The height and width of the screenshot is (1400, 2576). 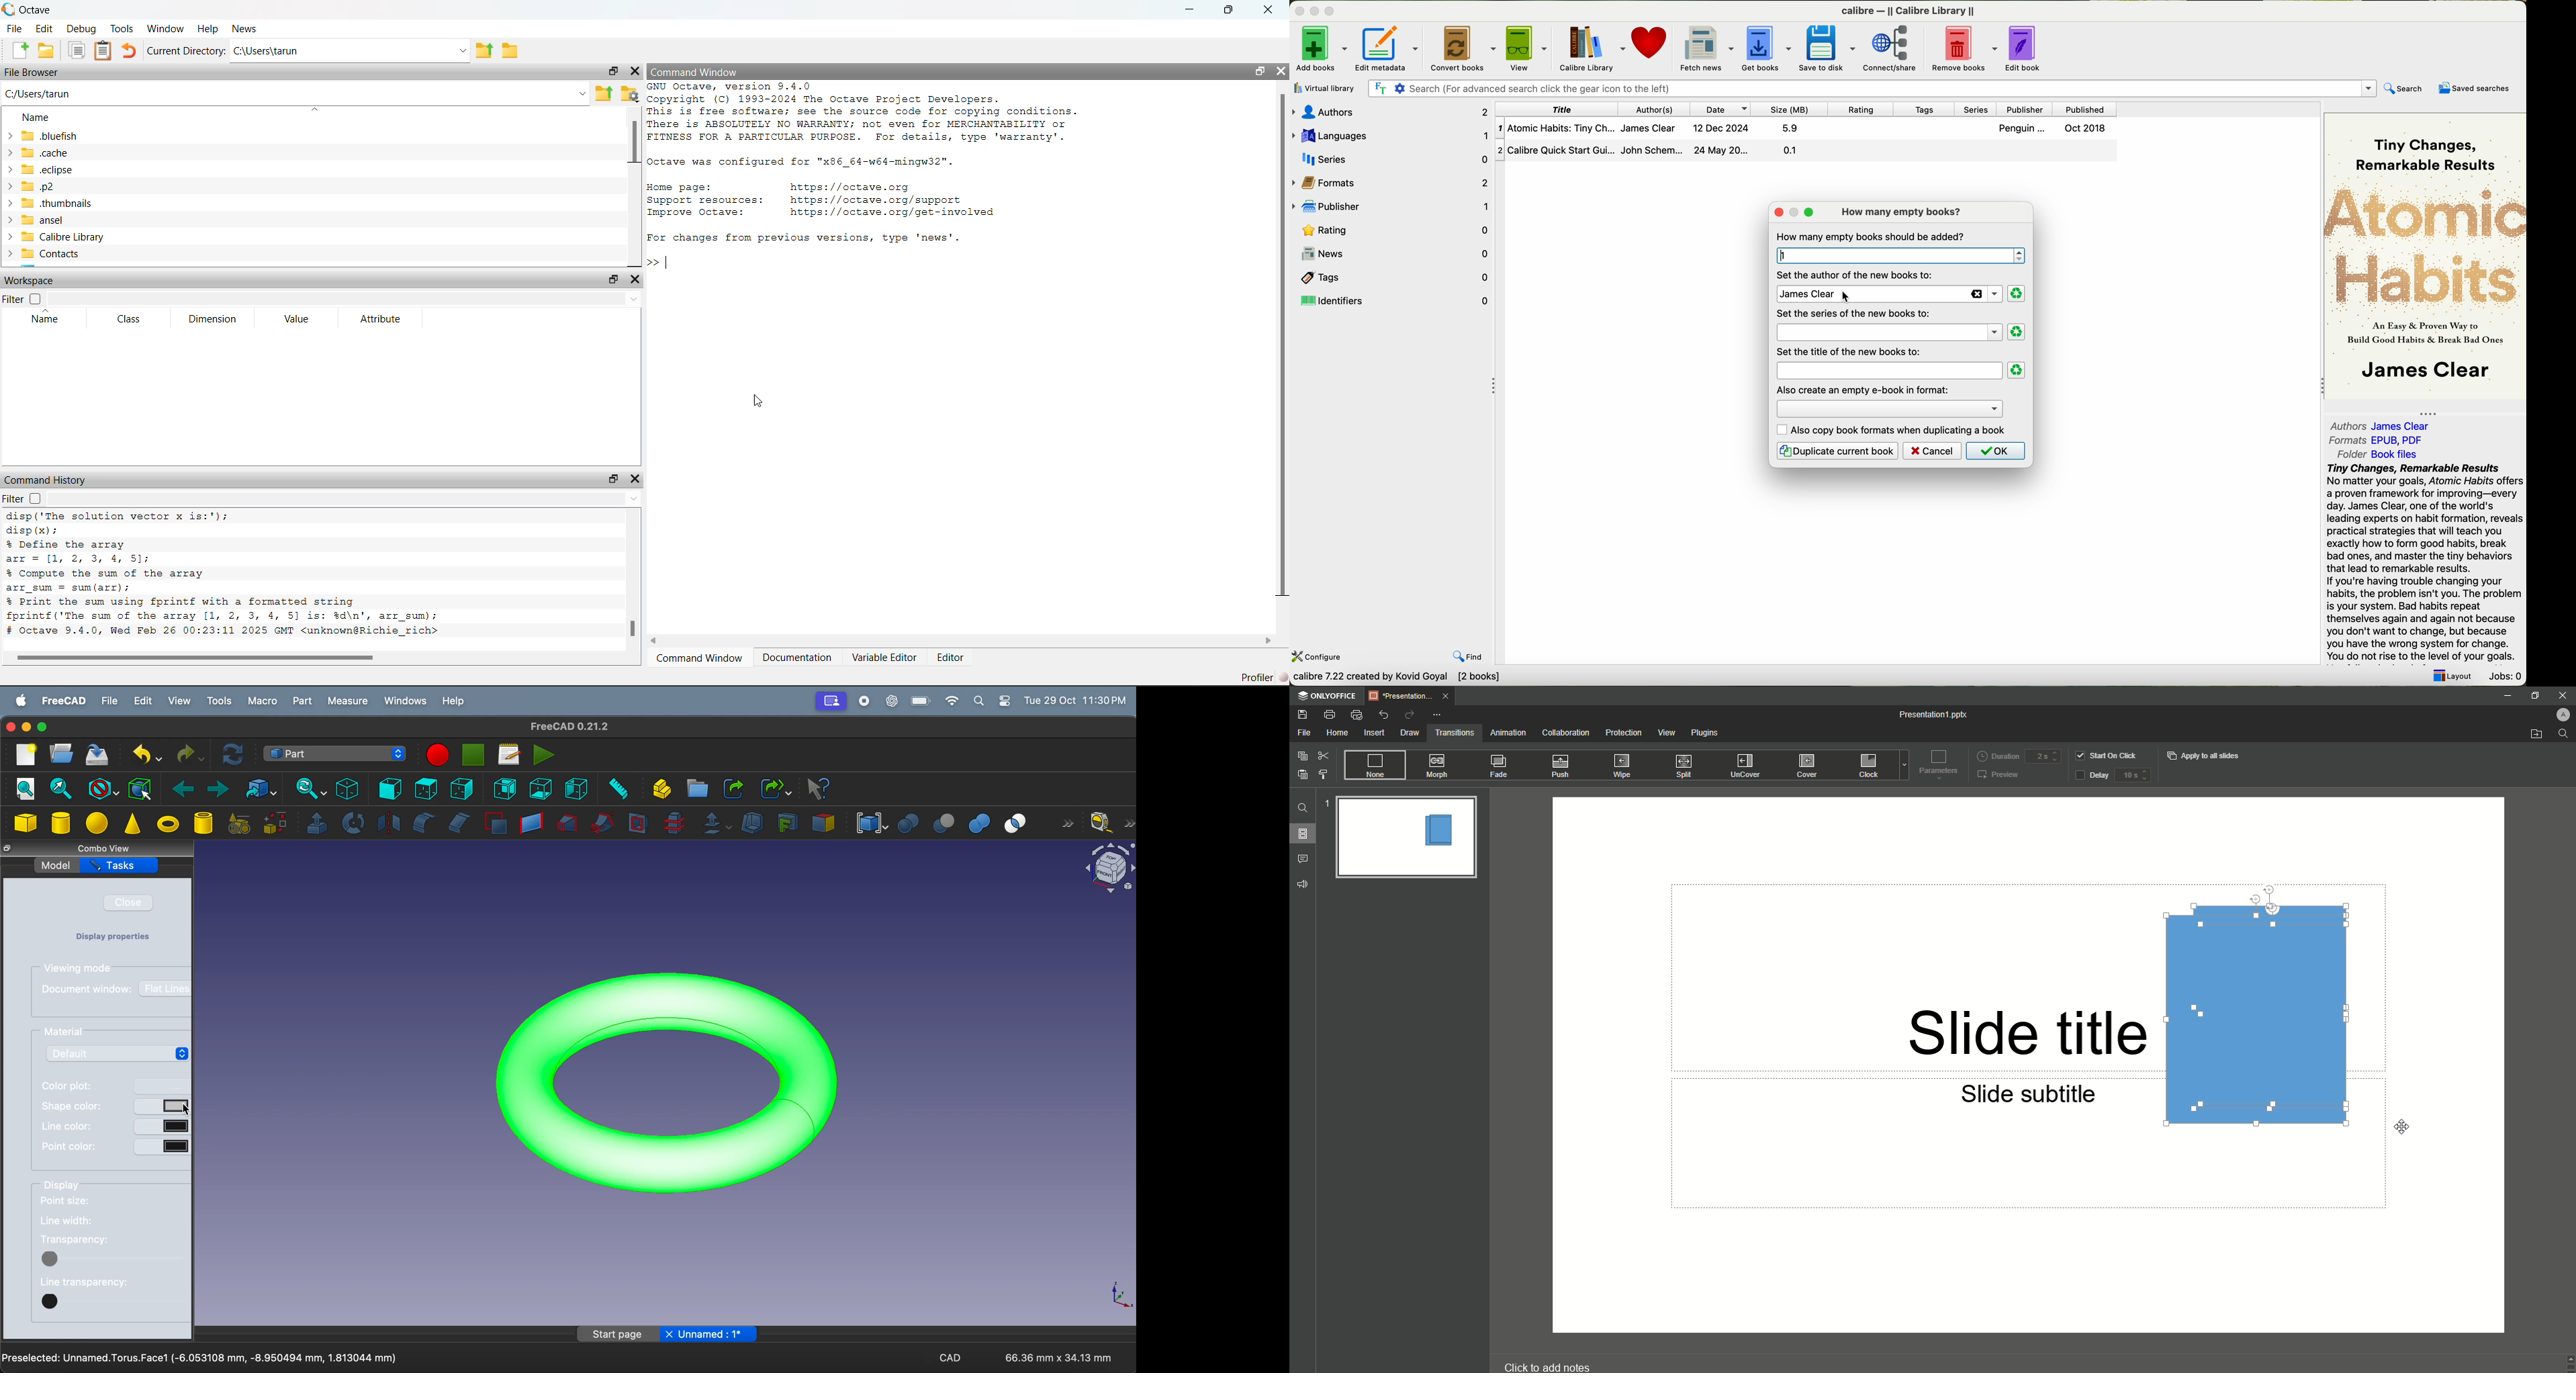 What do you see at coordinates (568, 822) in the screenshot?
I see `loft` at bounding box center [568, 822].